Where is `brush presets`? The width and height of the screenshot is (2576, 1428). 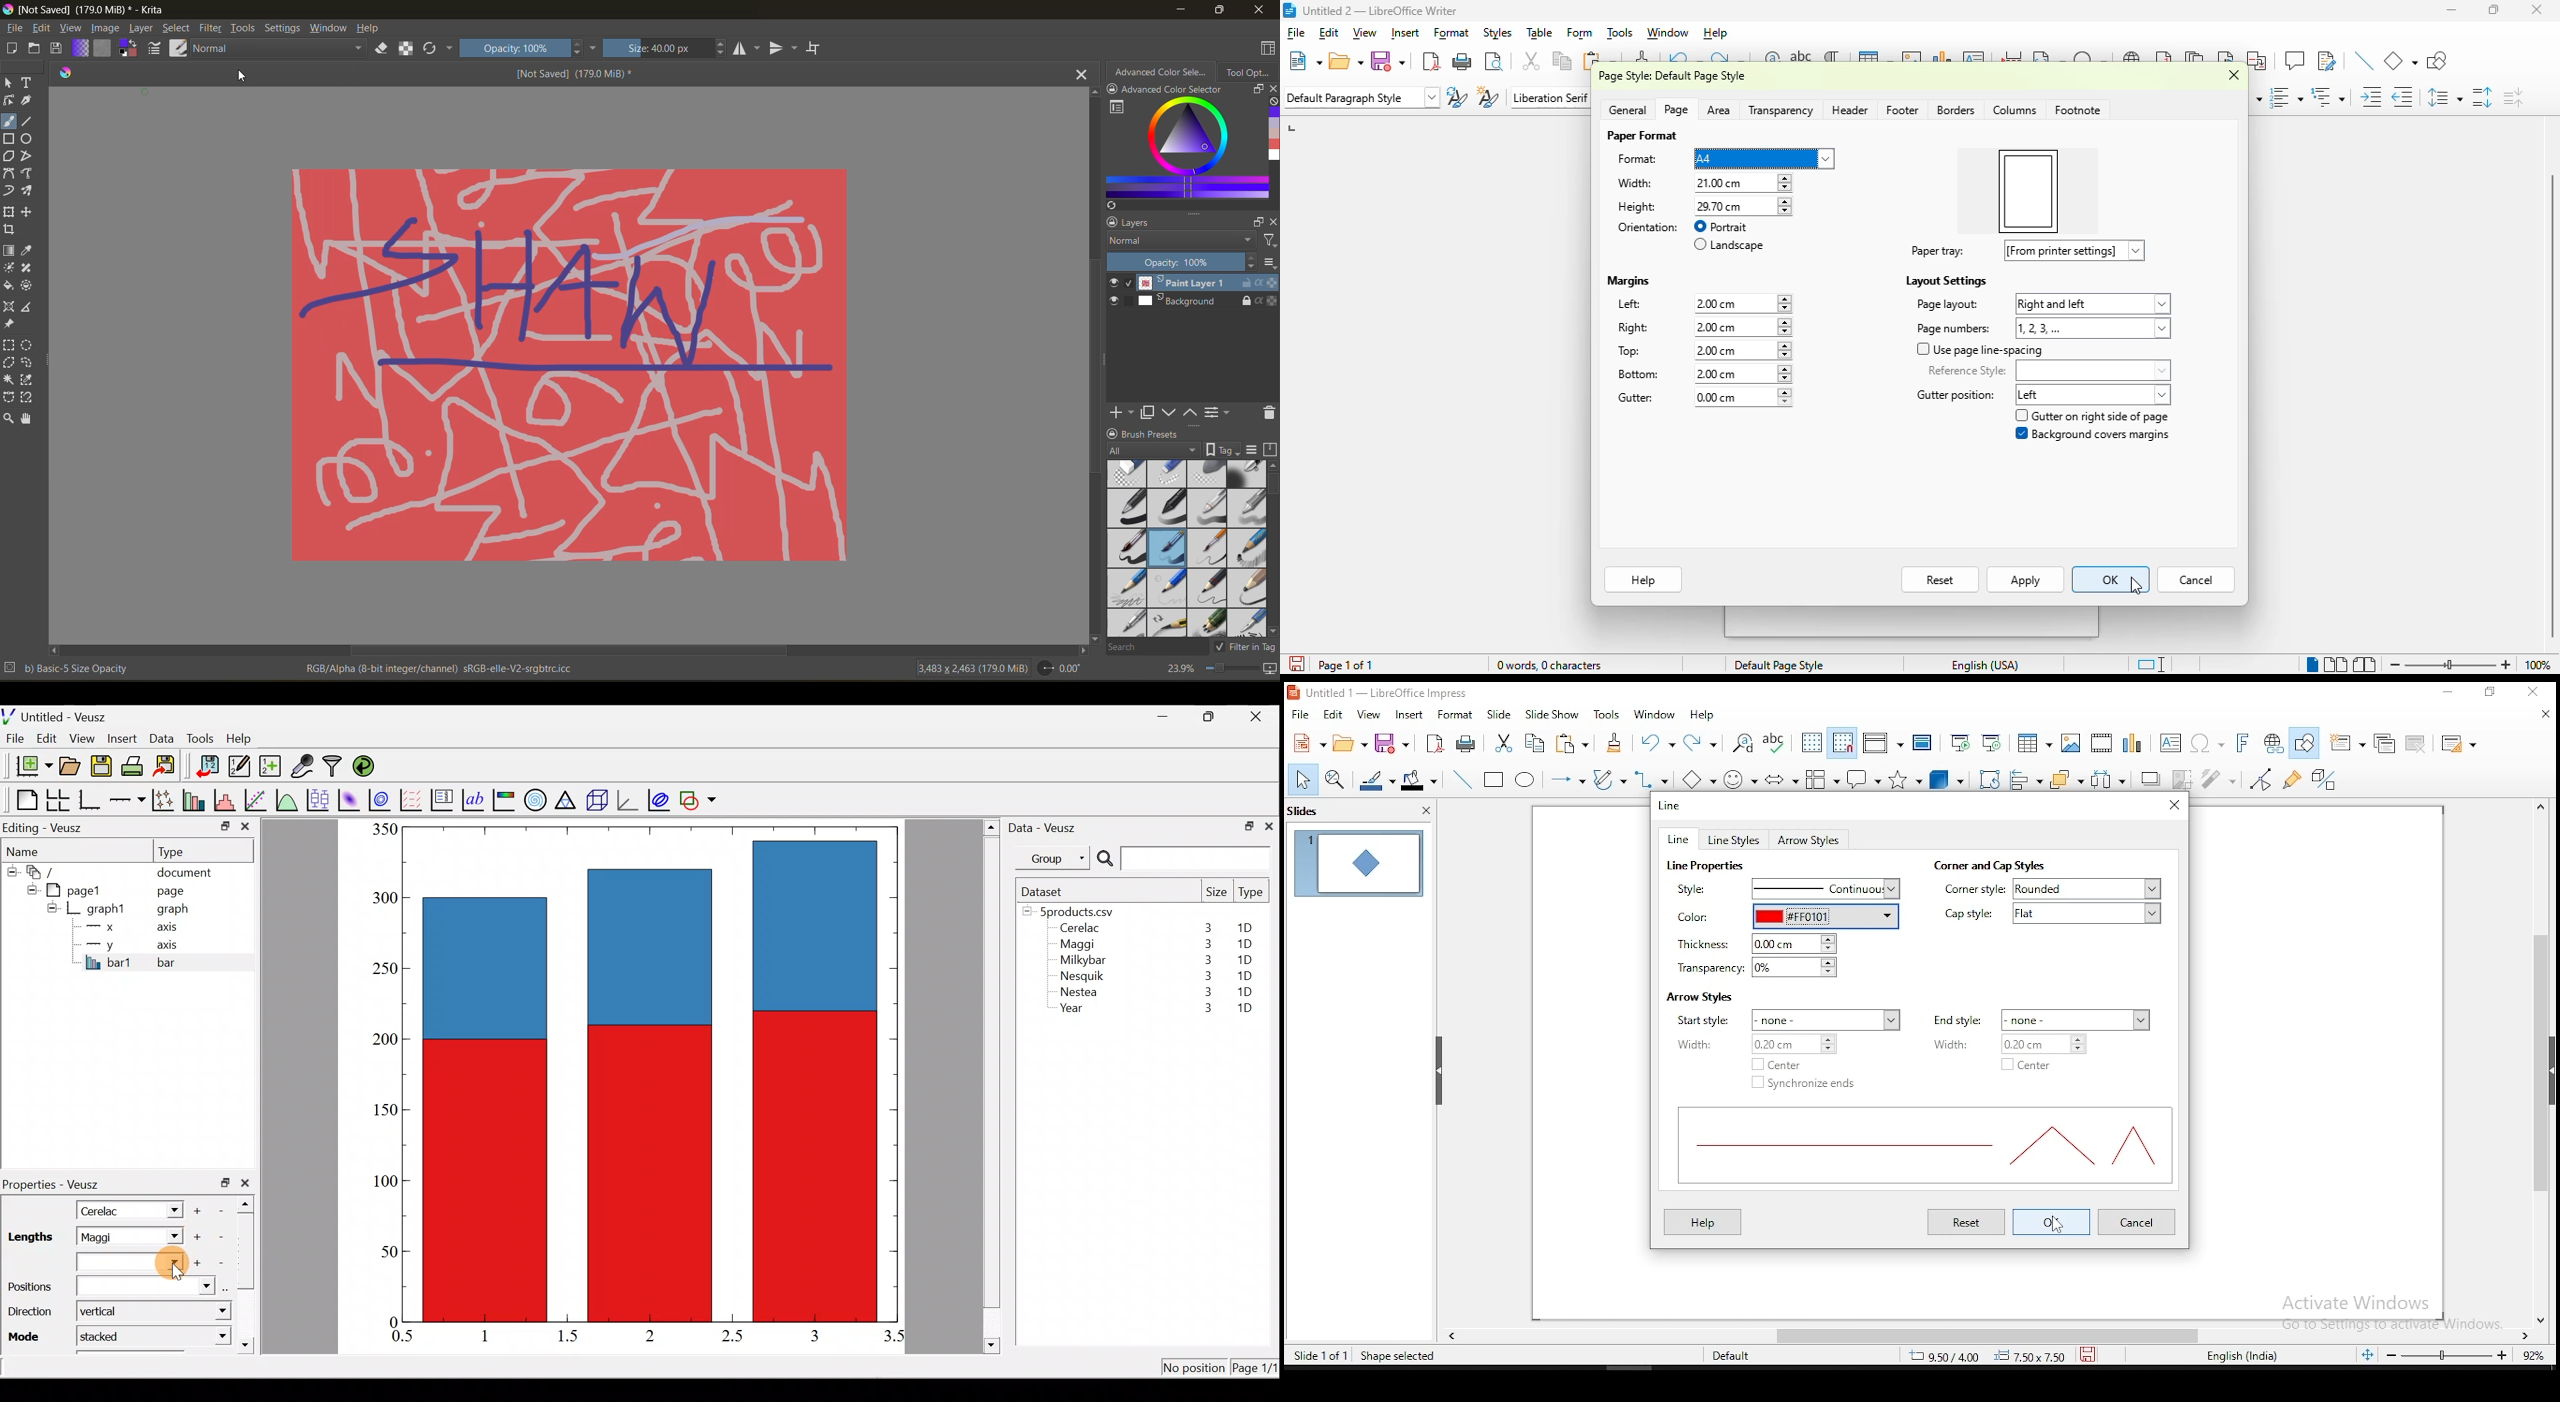
brush presets is located at coordinates (1155, 434).